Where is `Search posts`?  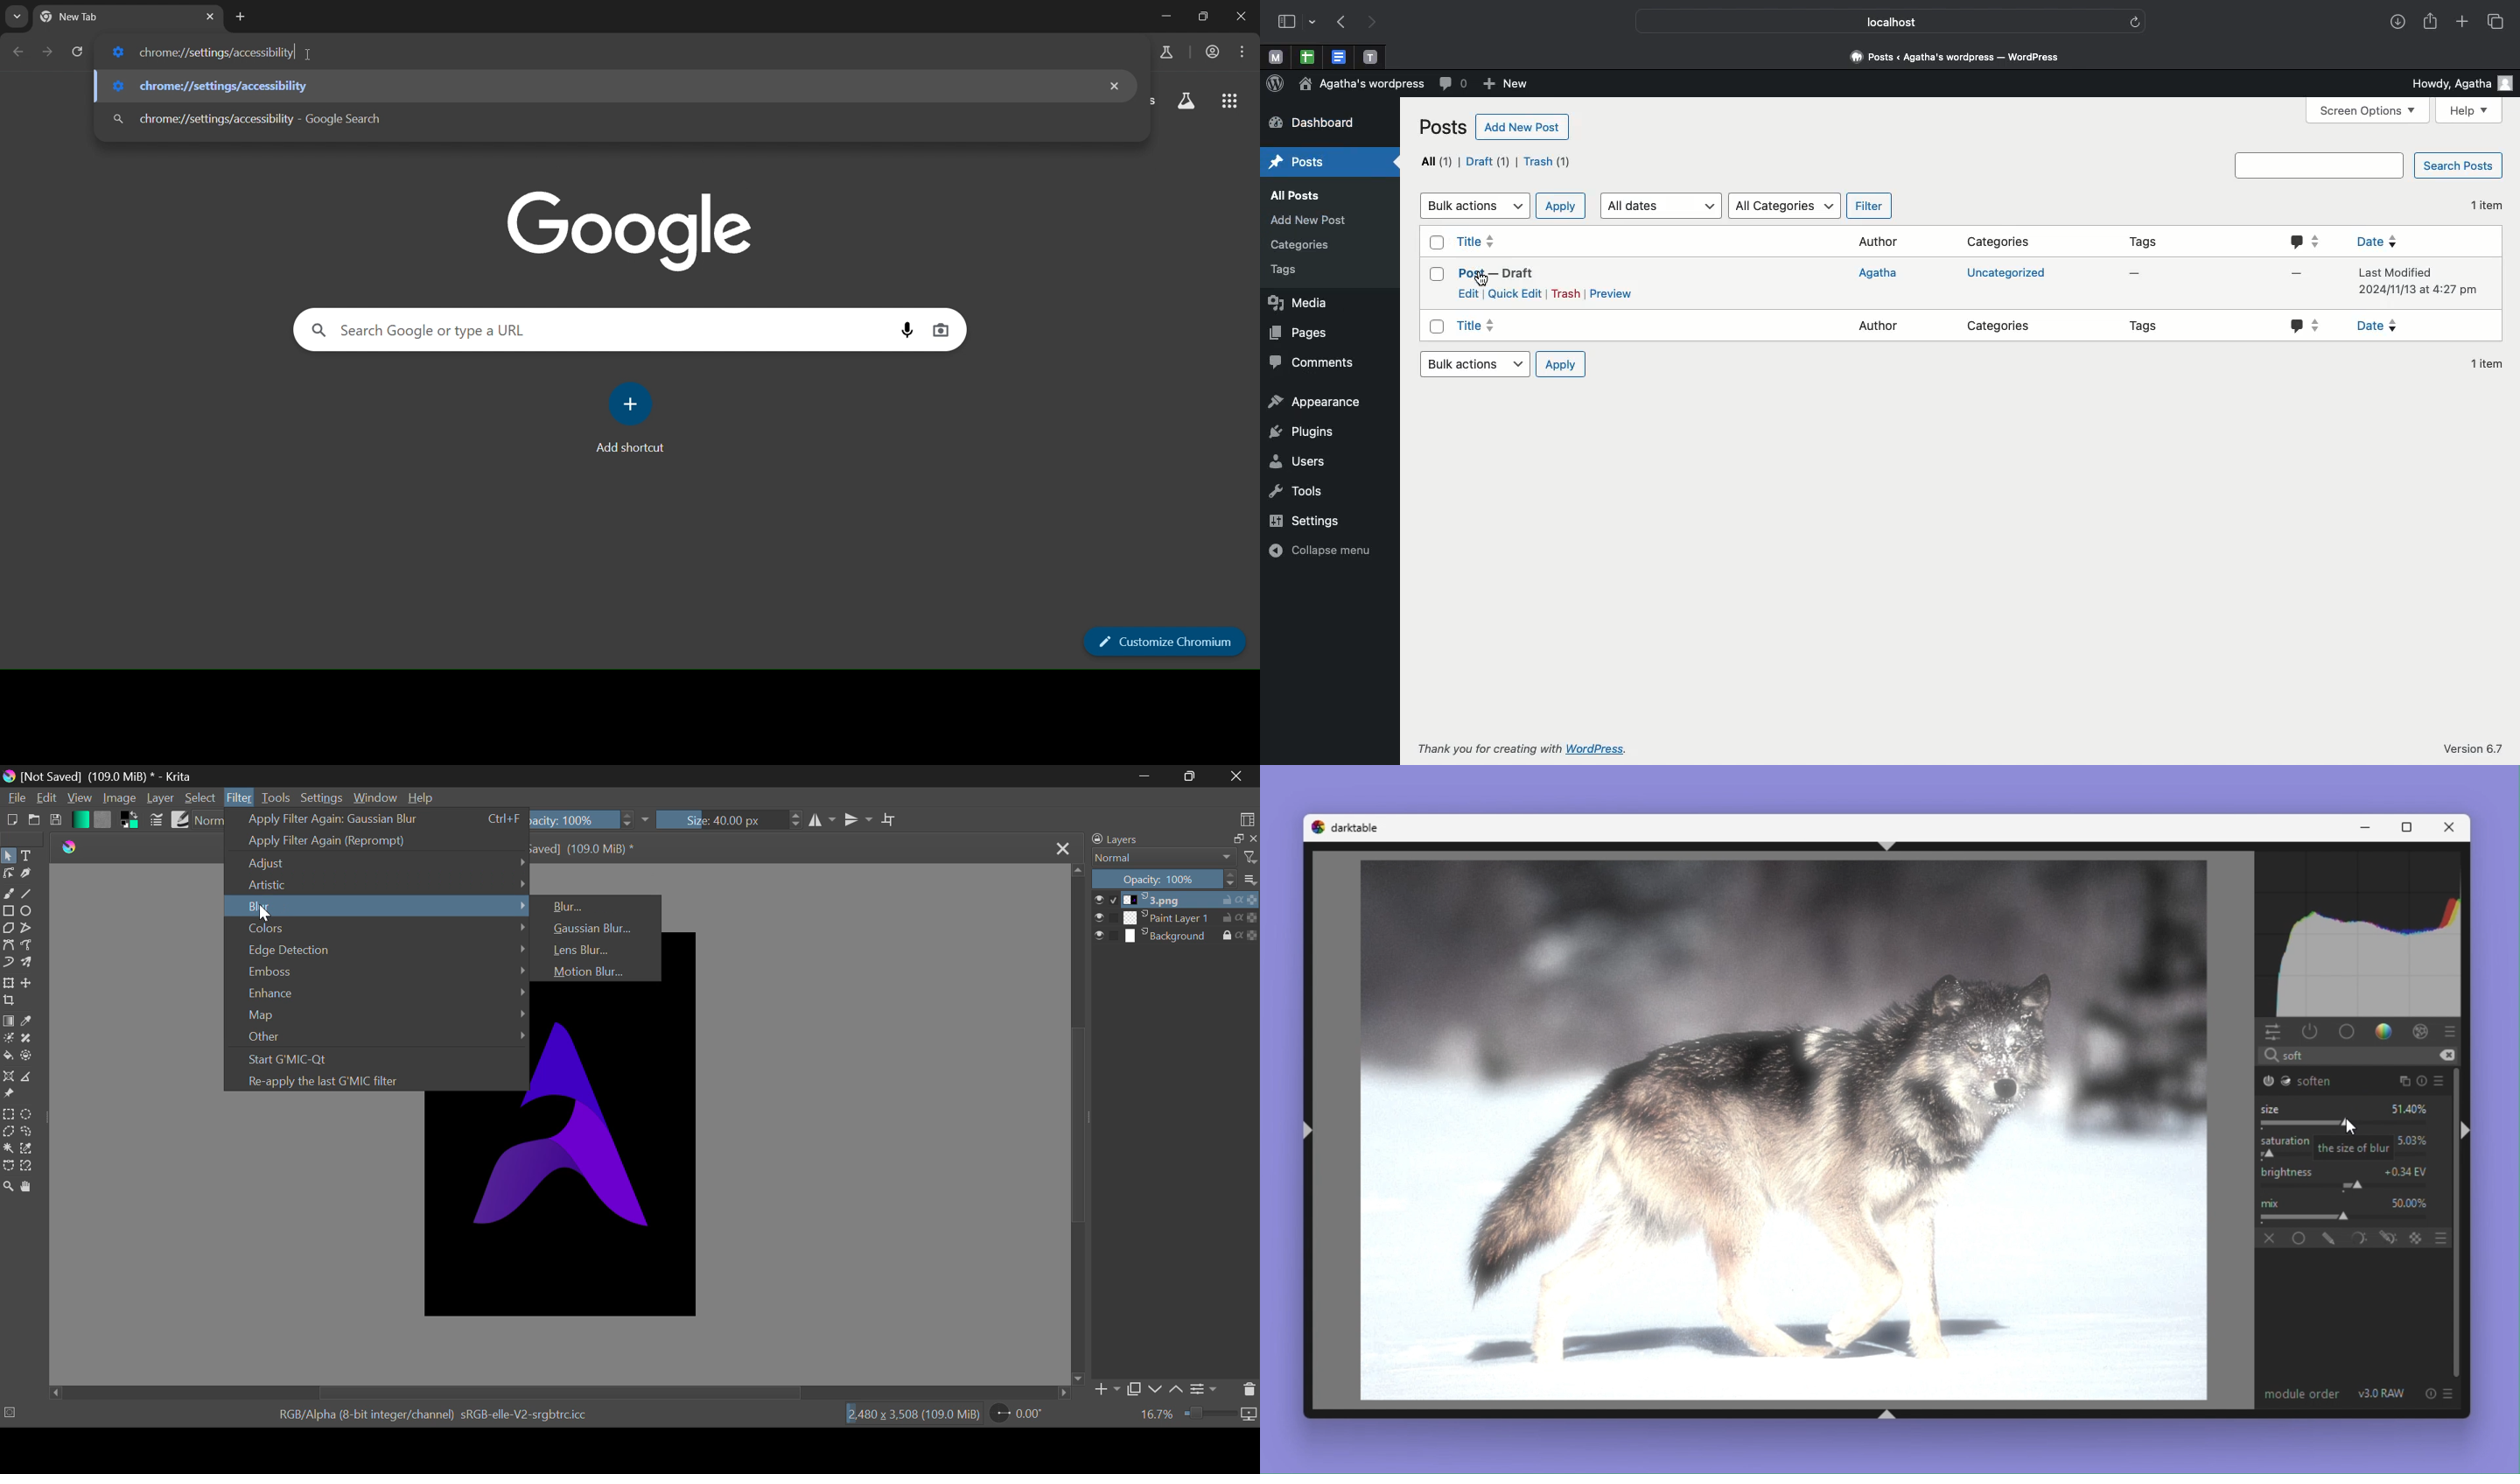 Search posts is located at coordinates (2457, 165).